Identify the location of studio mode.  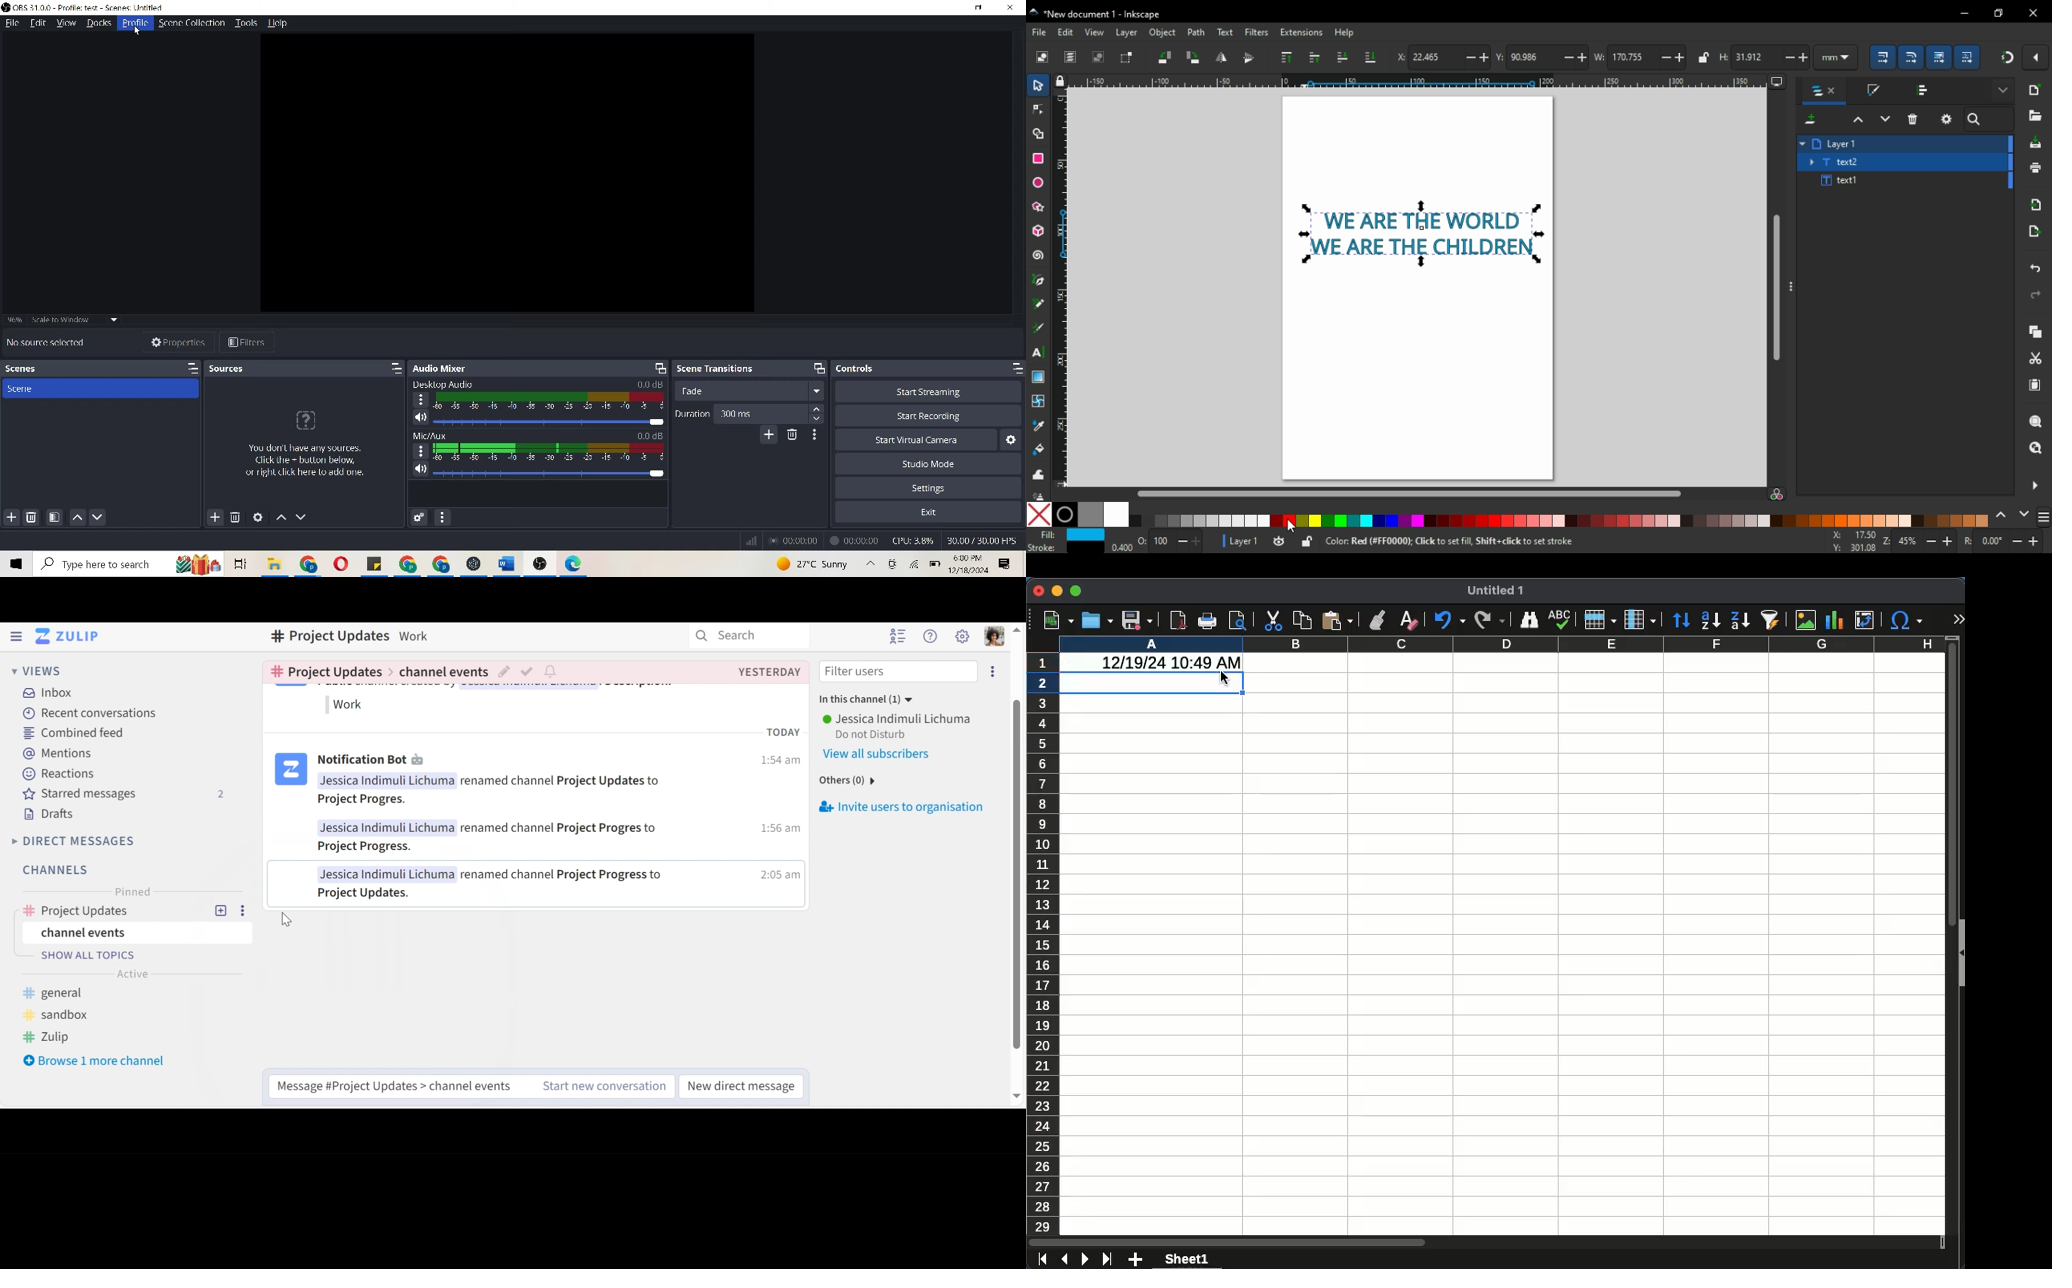
(930, 466).